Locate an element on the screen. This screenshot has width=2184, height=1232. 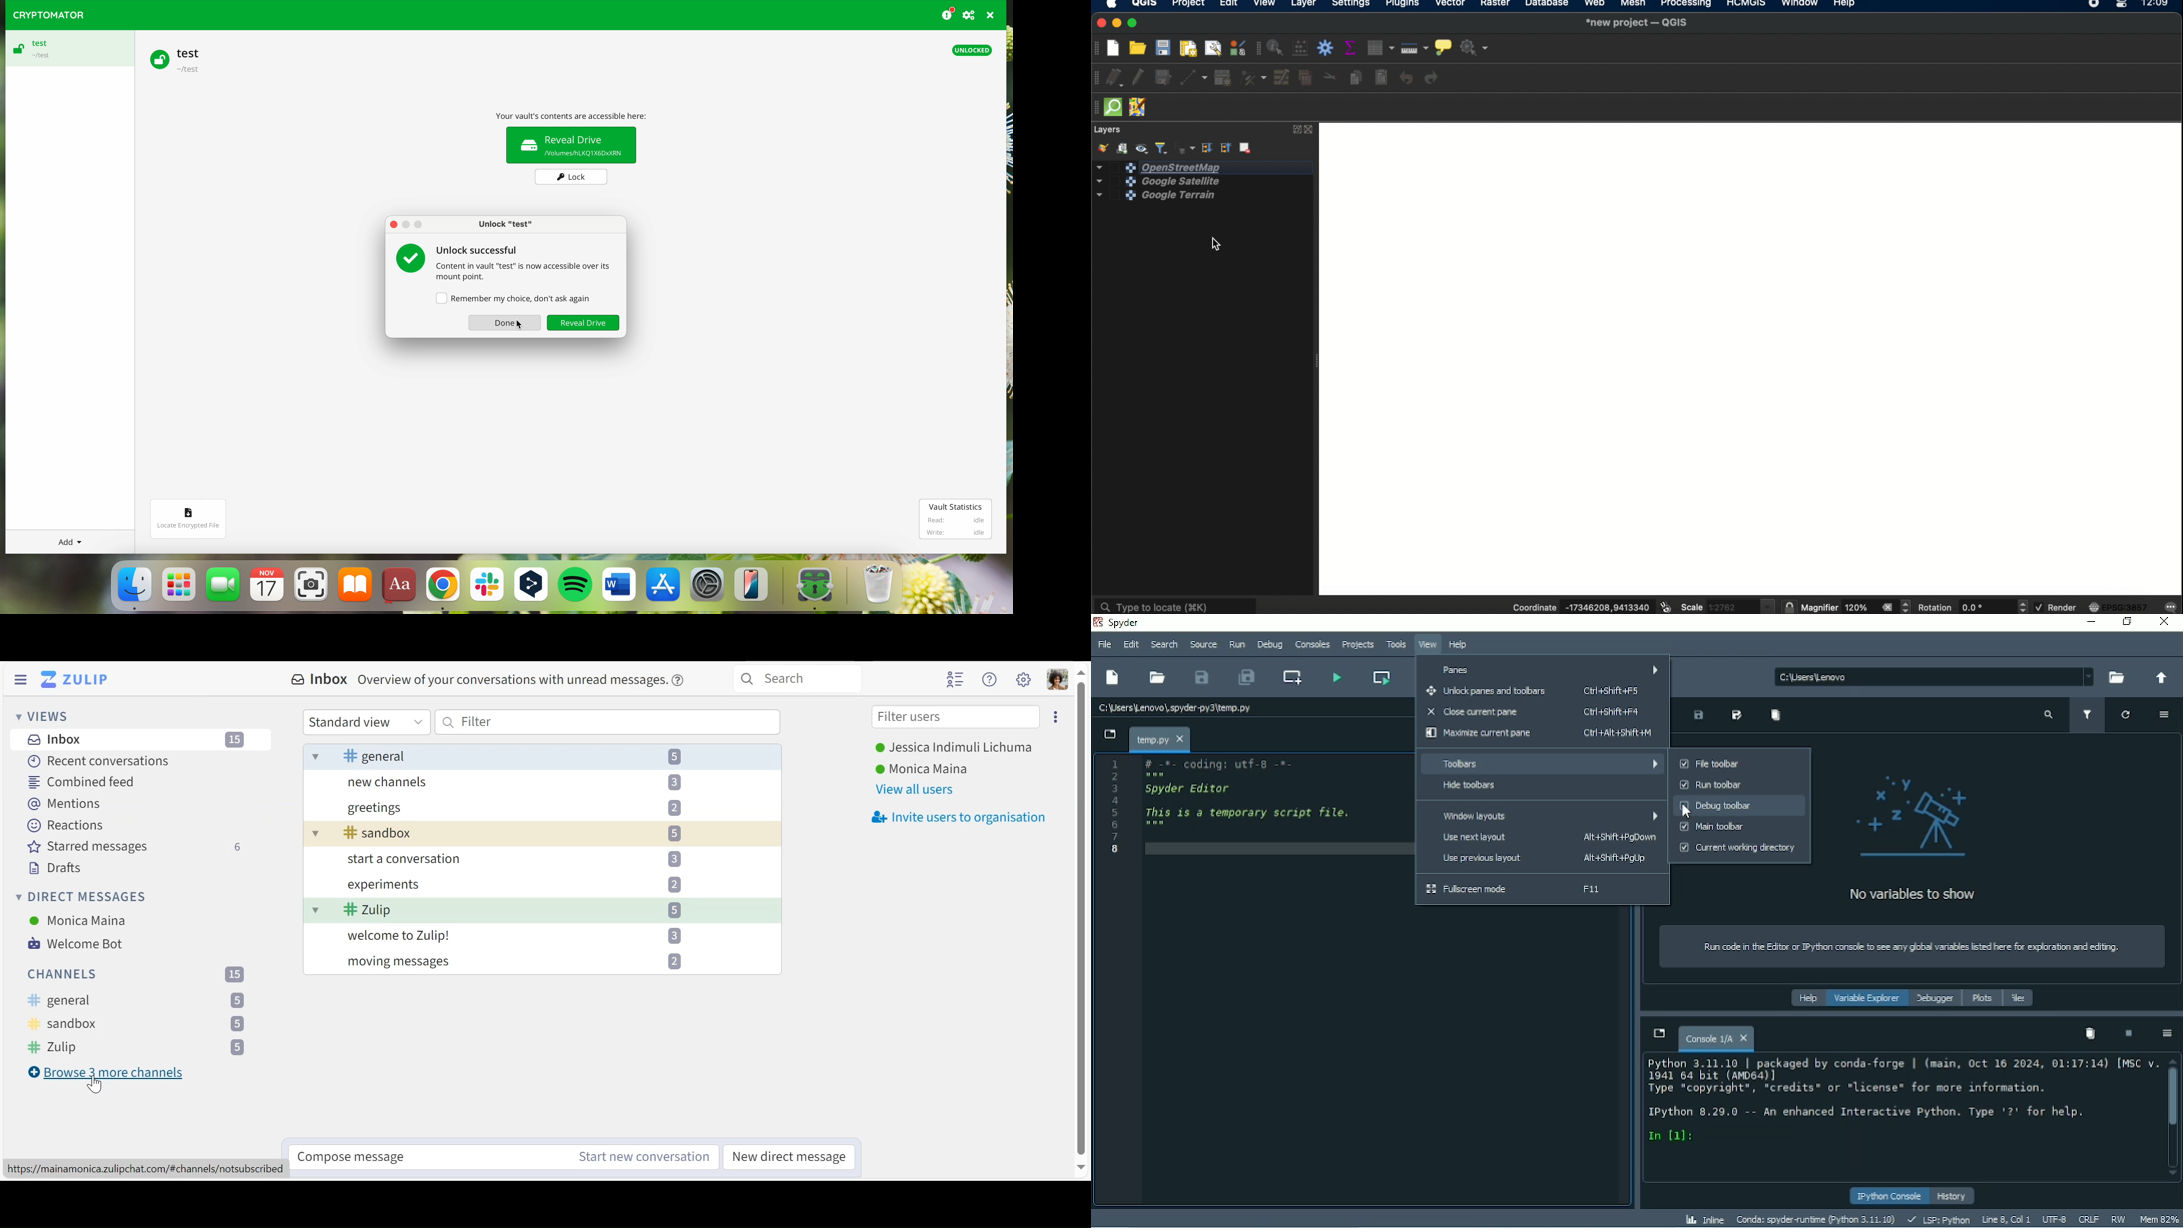
Remove all variables from namespace is located at coordinates (2090, 1033).